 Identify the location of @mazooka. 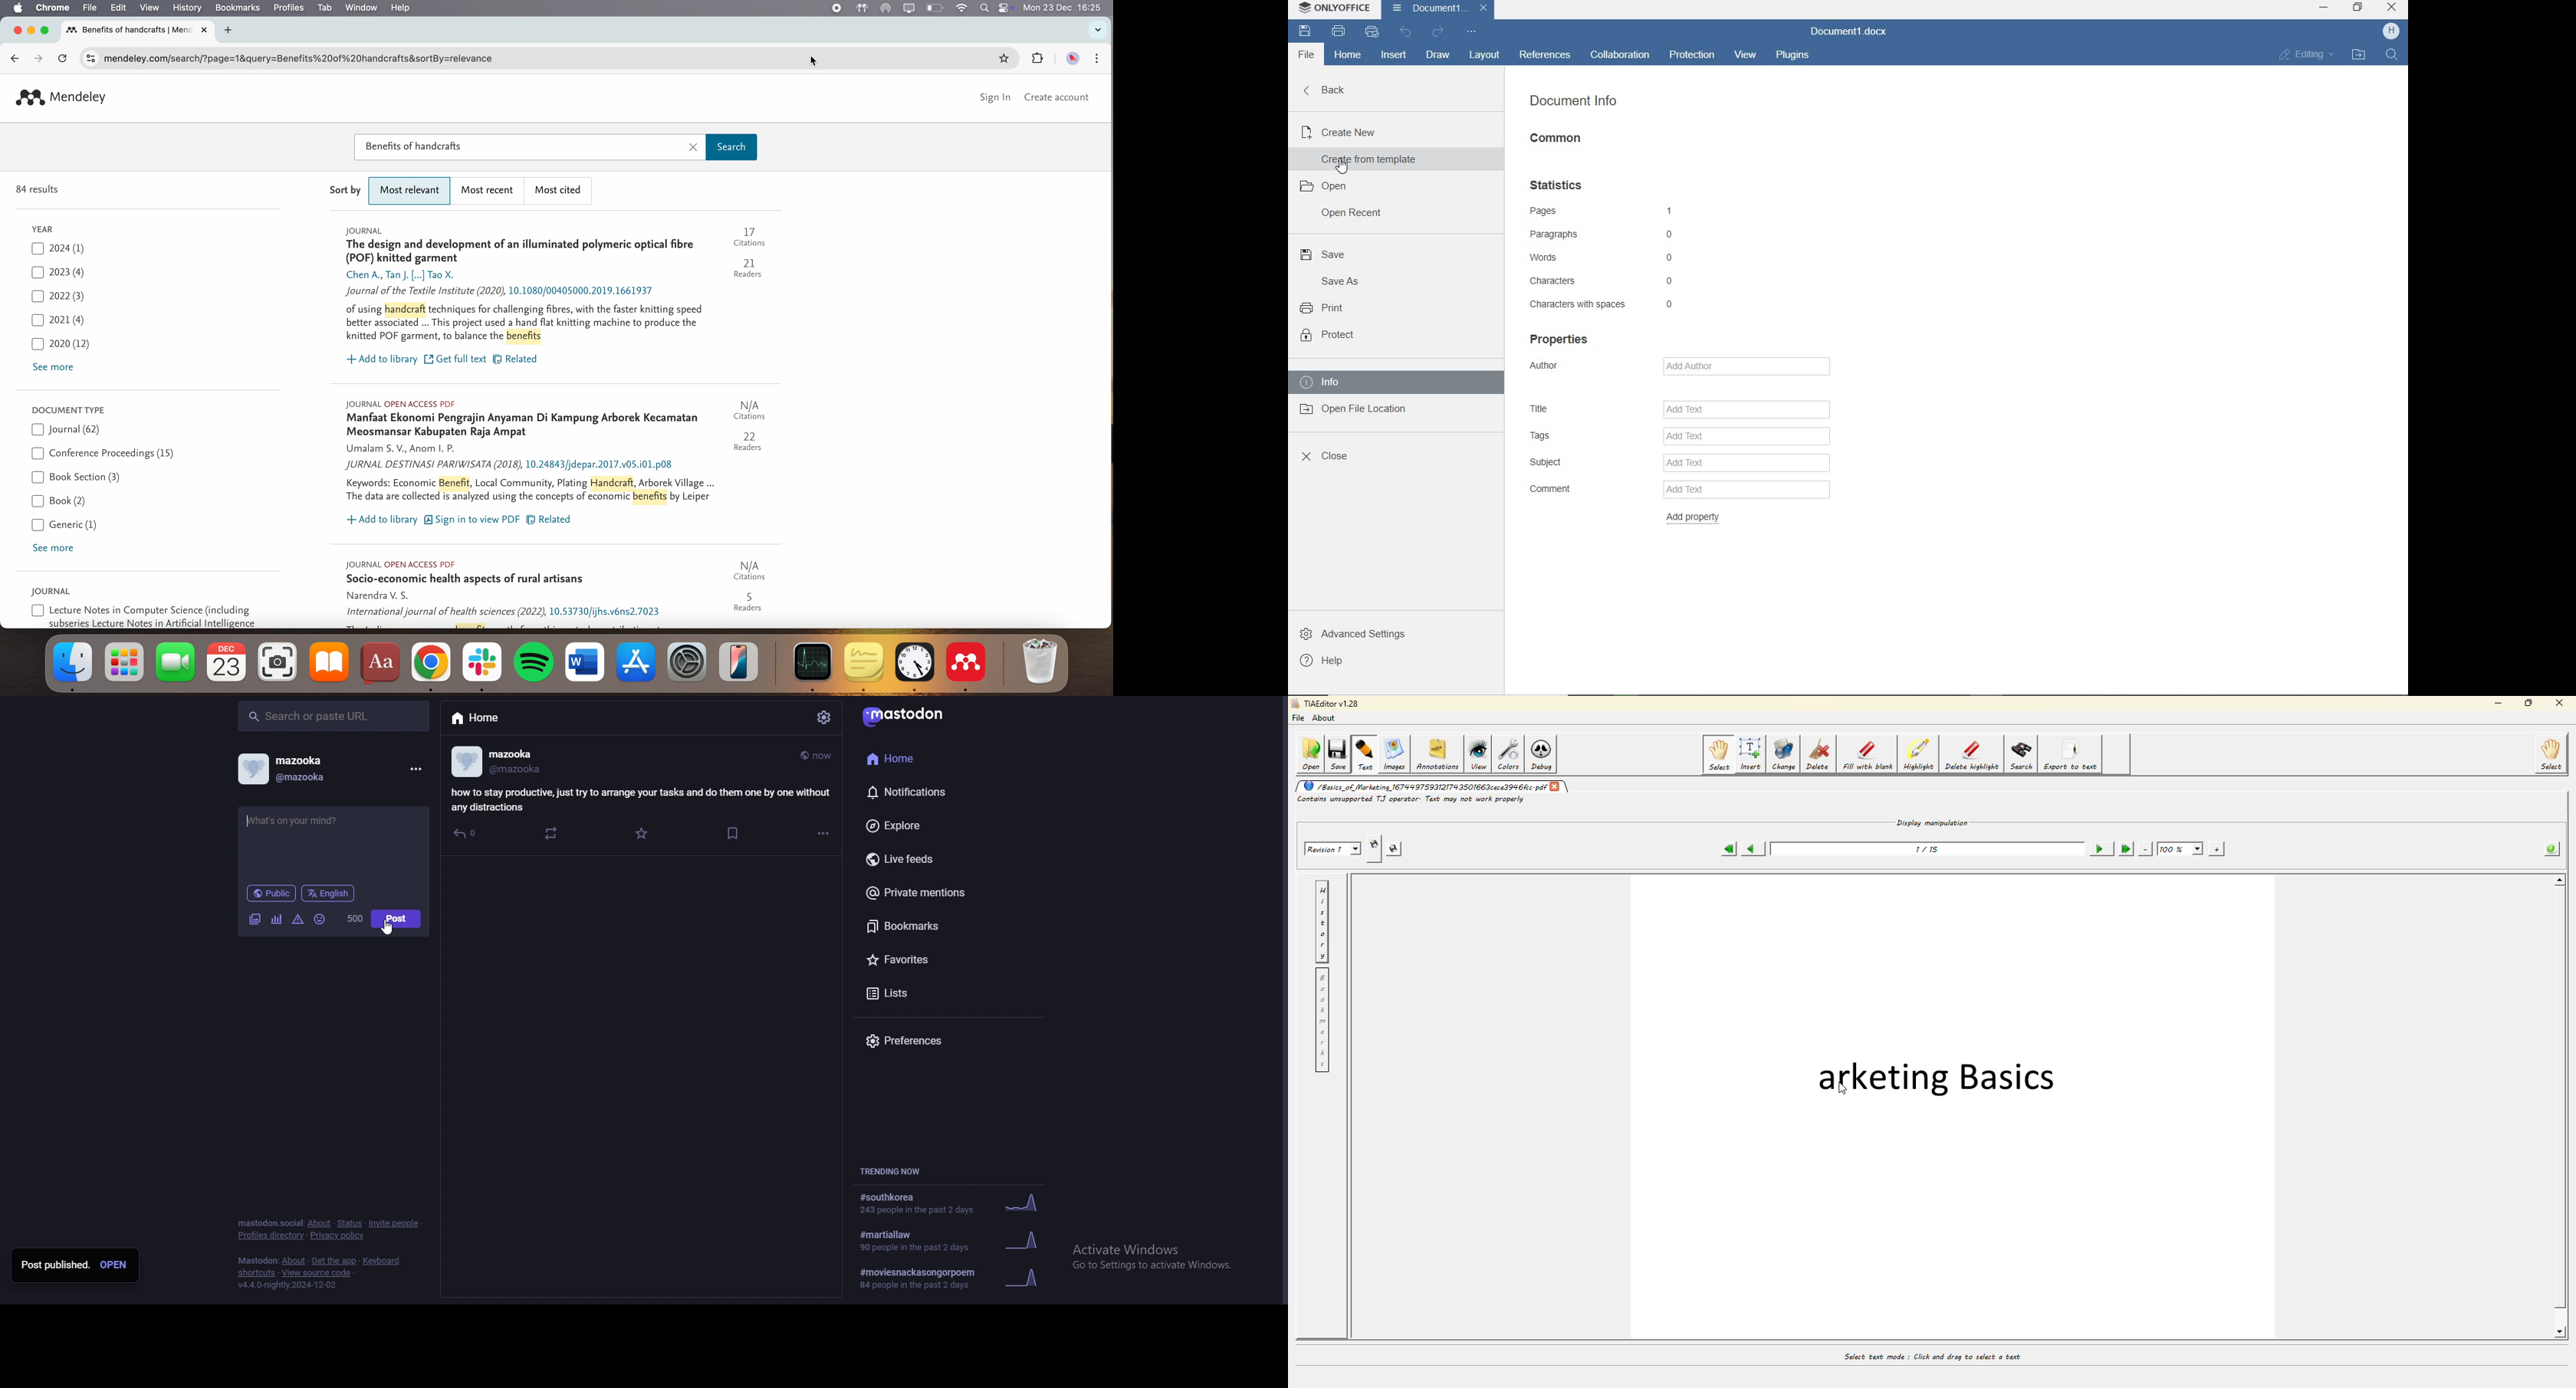
(309, 778).